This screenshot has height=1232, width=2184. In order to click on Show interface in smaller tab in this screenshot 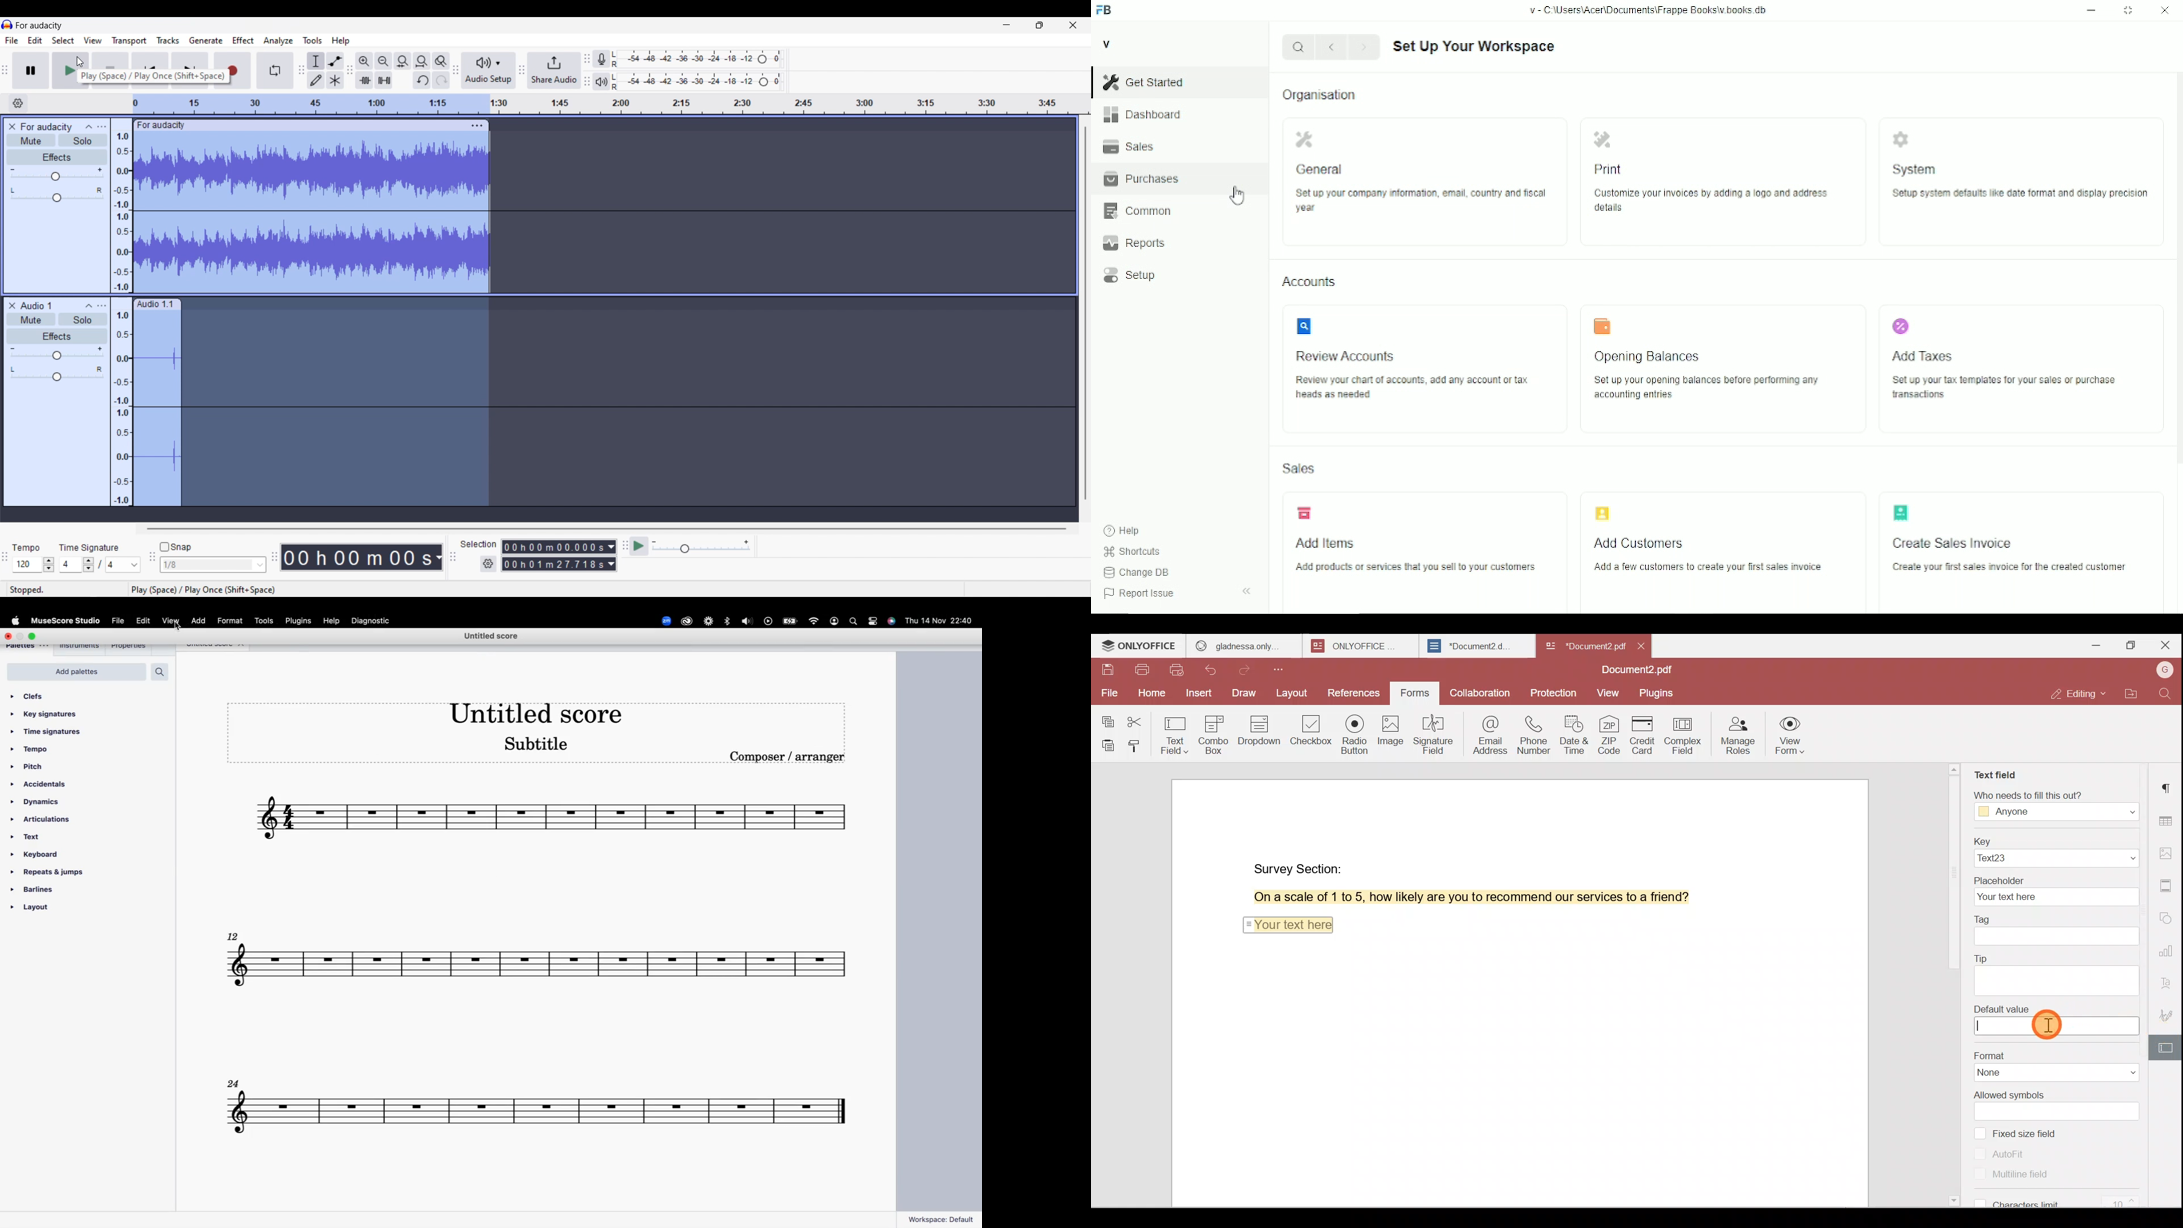, I will do `click(1040, 25)`.